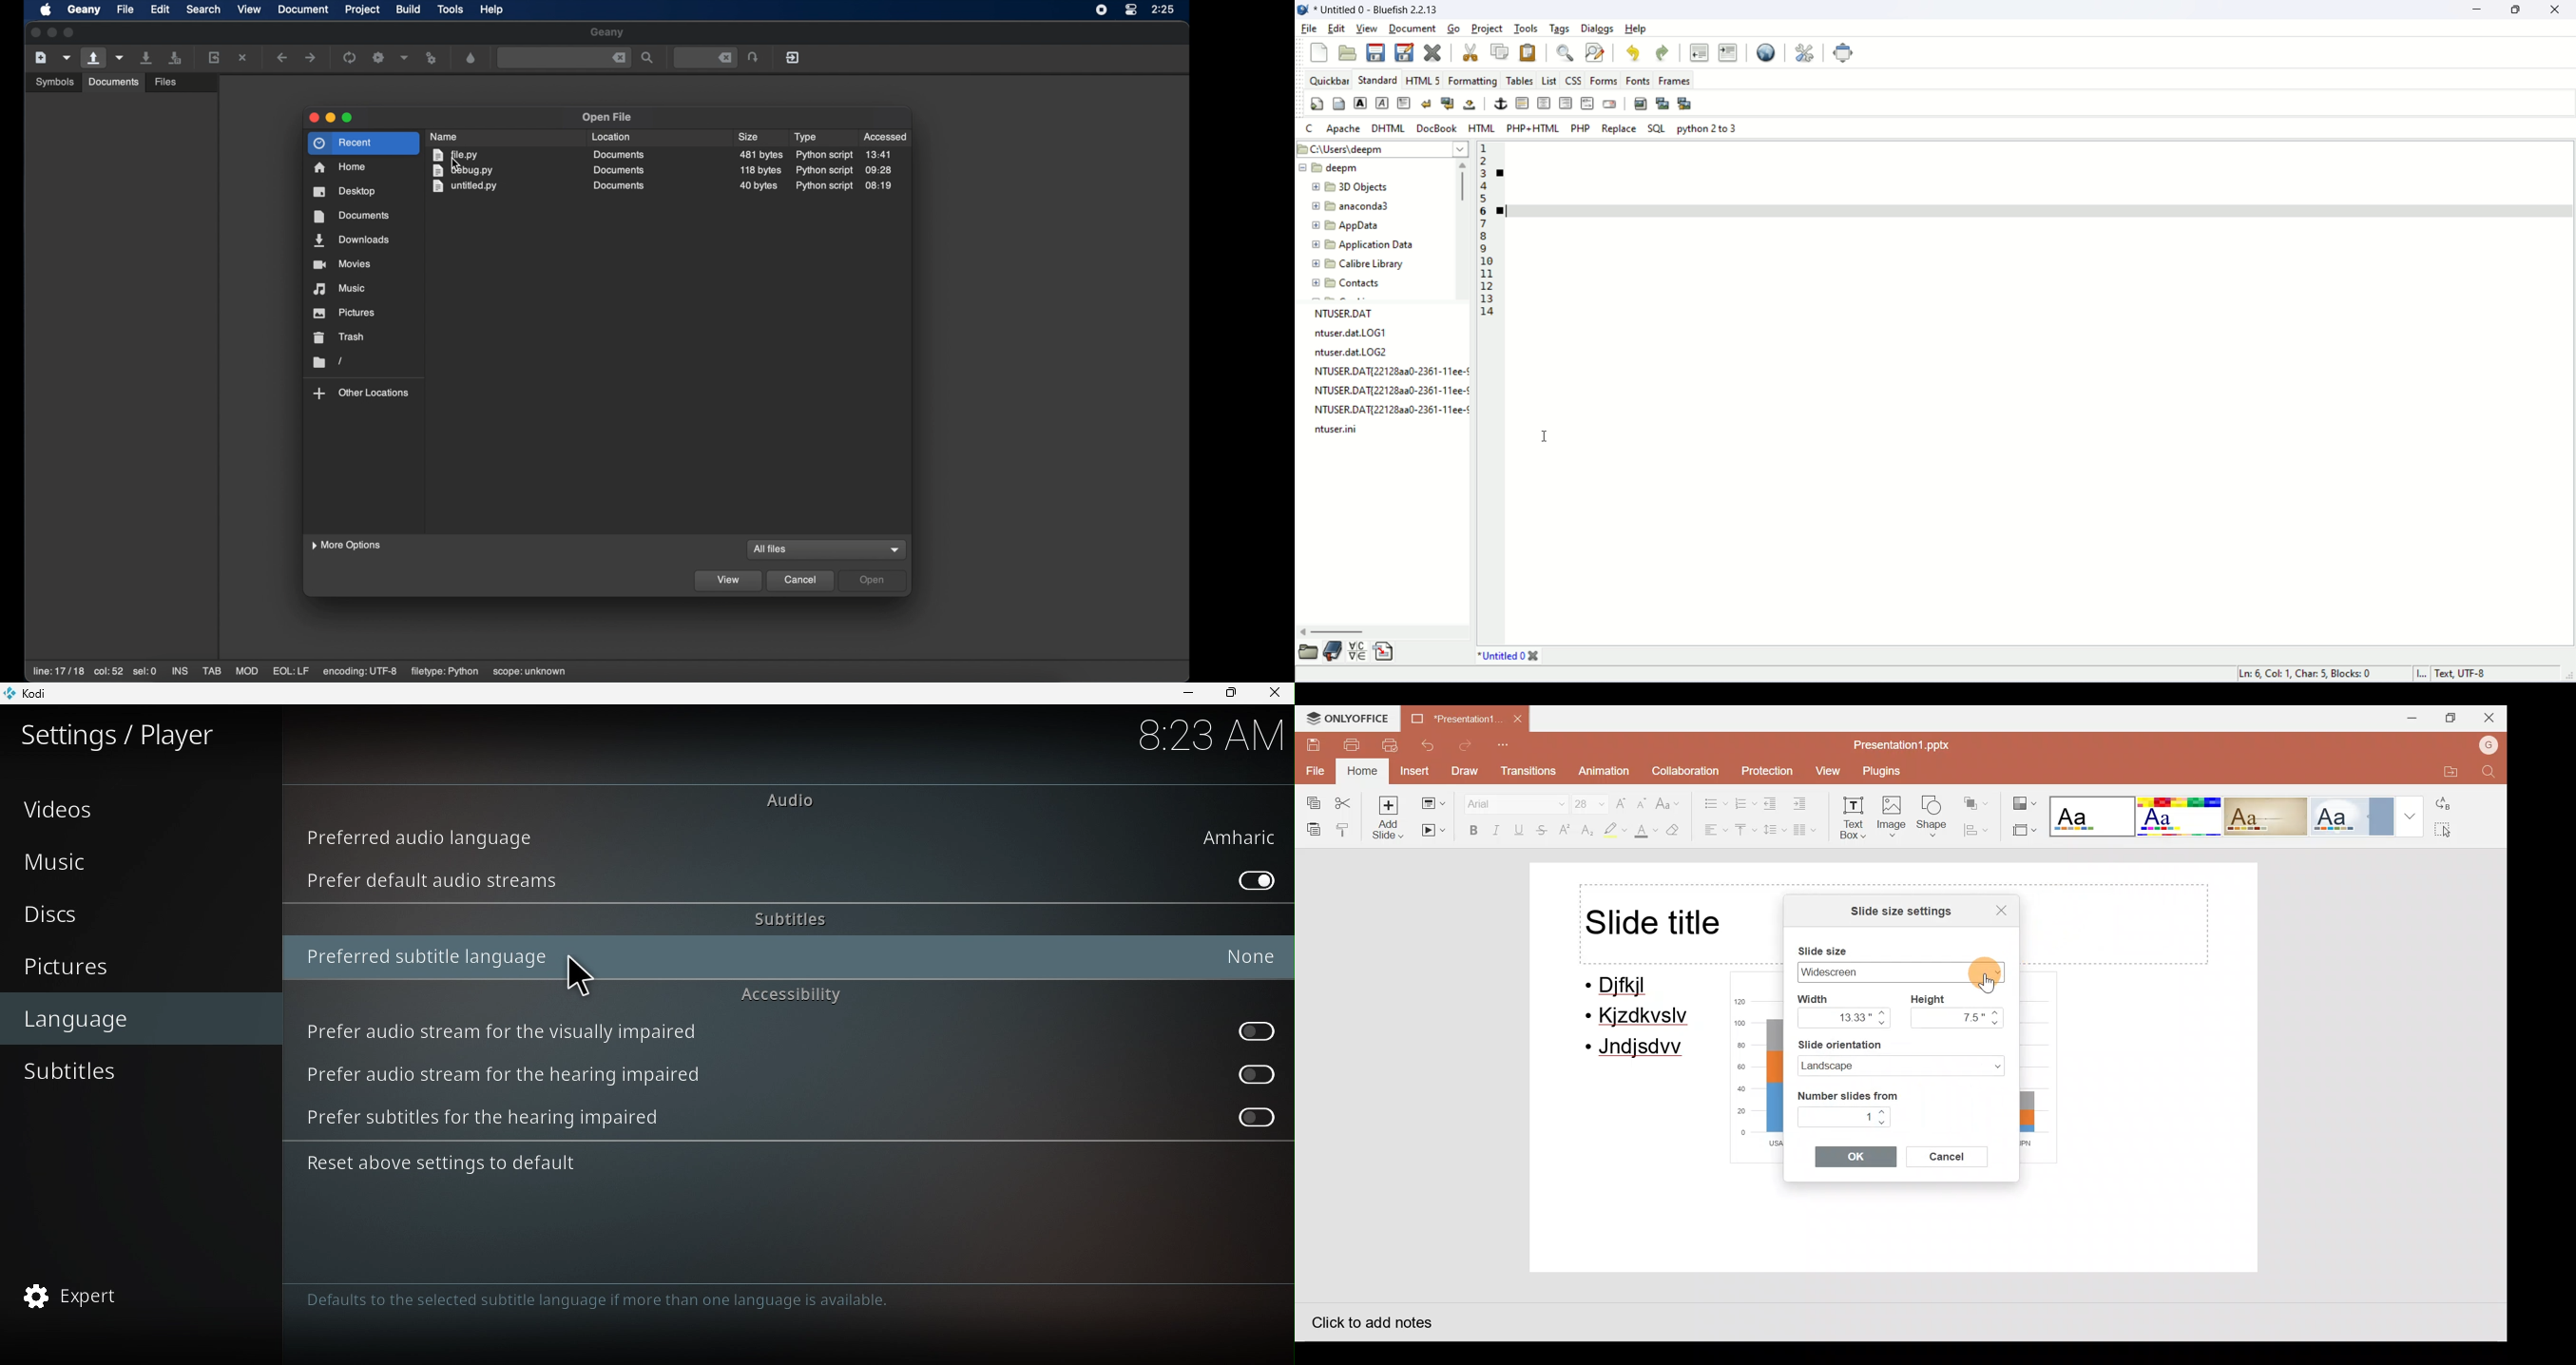 This screenshot has height=1372, width=2576. What do you see at coordinates (135, 1298) in the screenshot?
I see `Expert` at bounding box center [135, 1298].